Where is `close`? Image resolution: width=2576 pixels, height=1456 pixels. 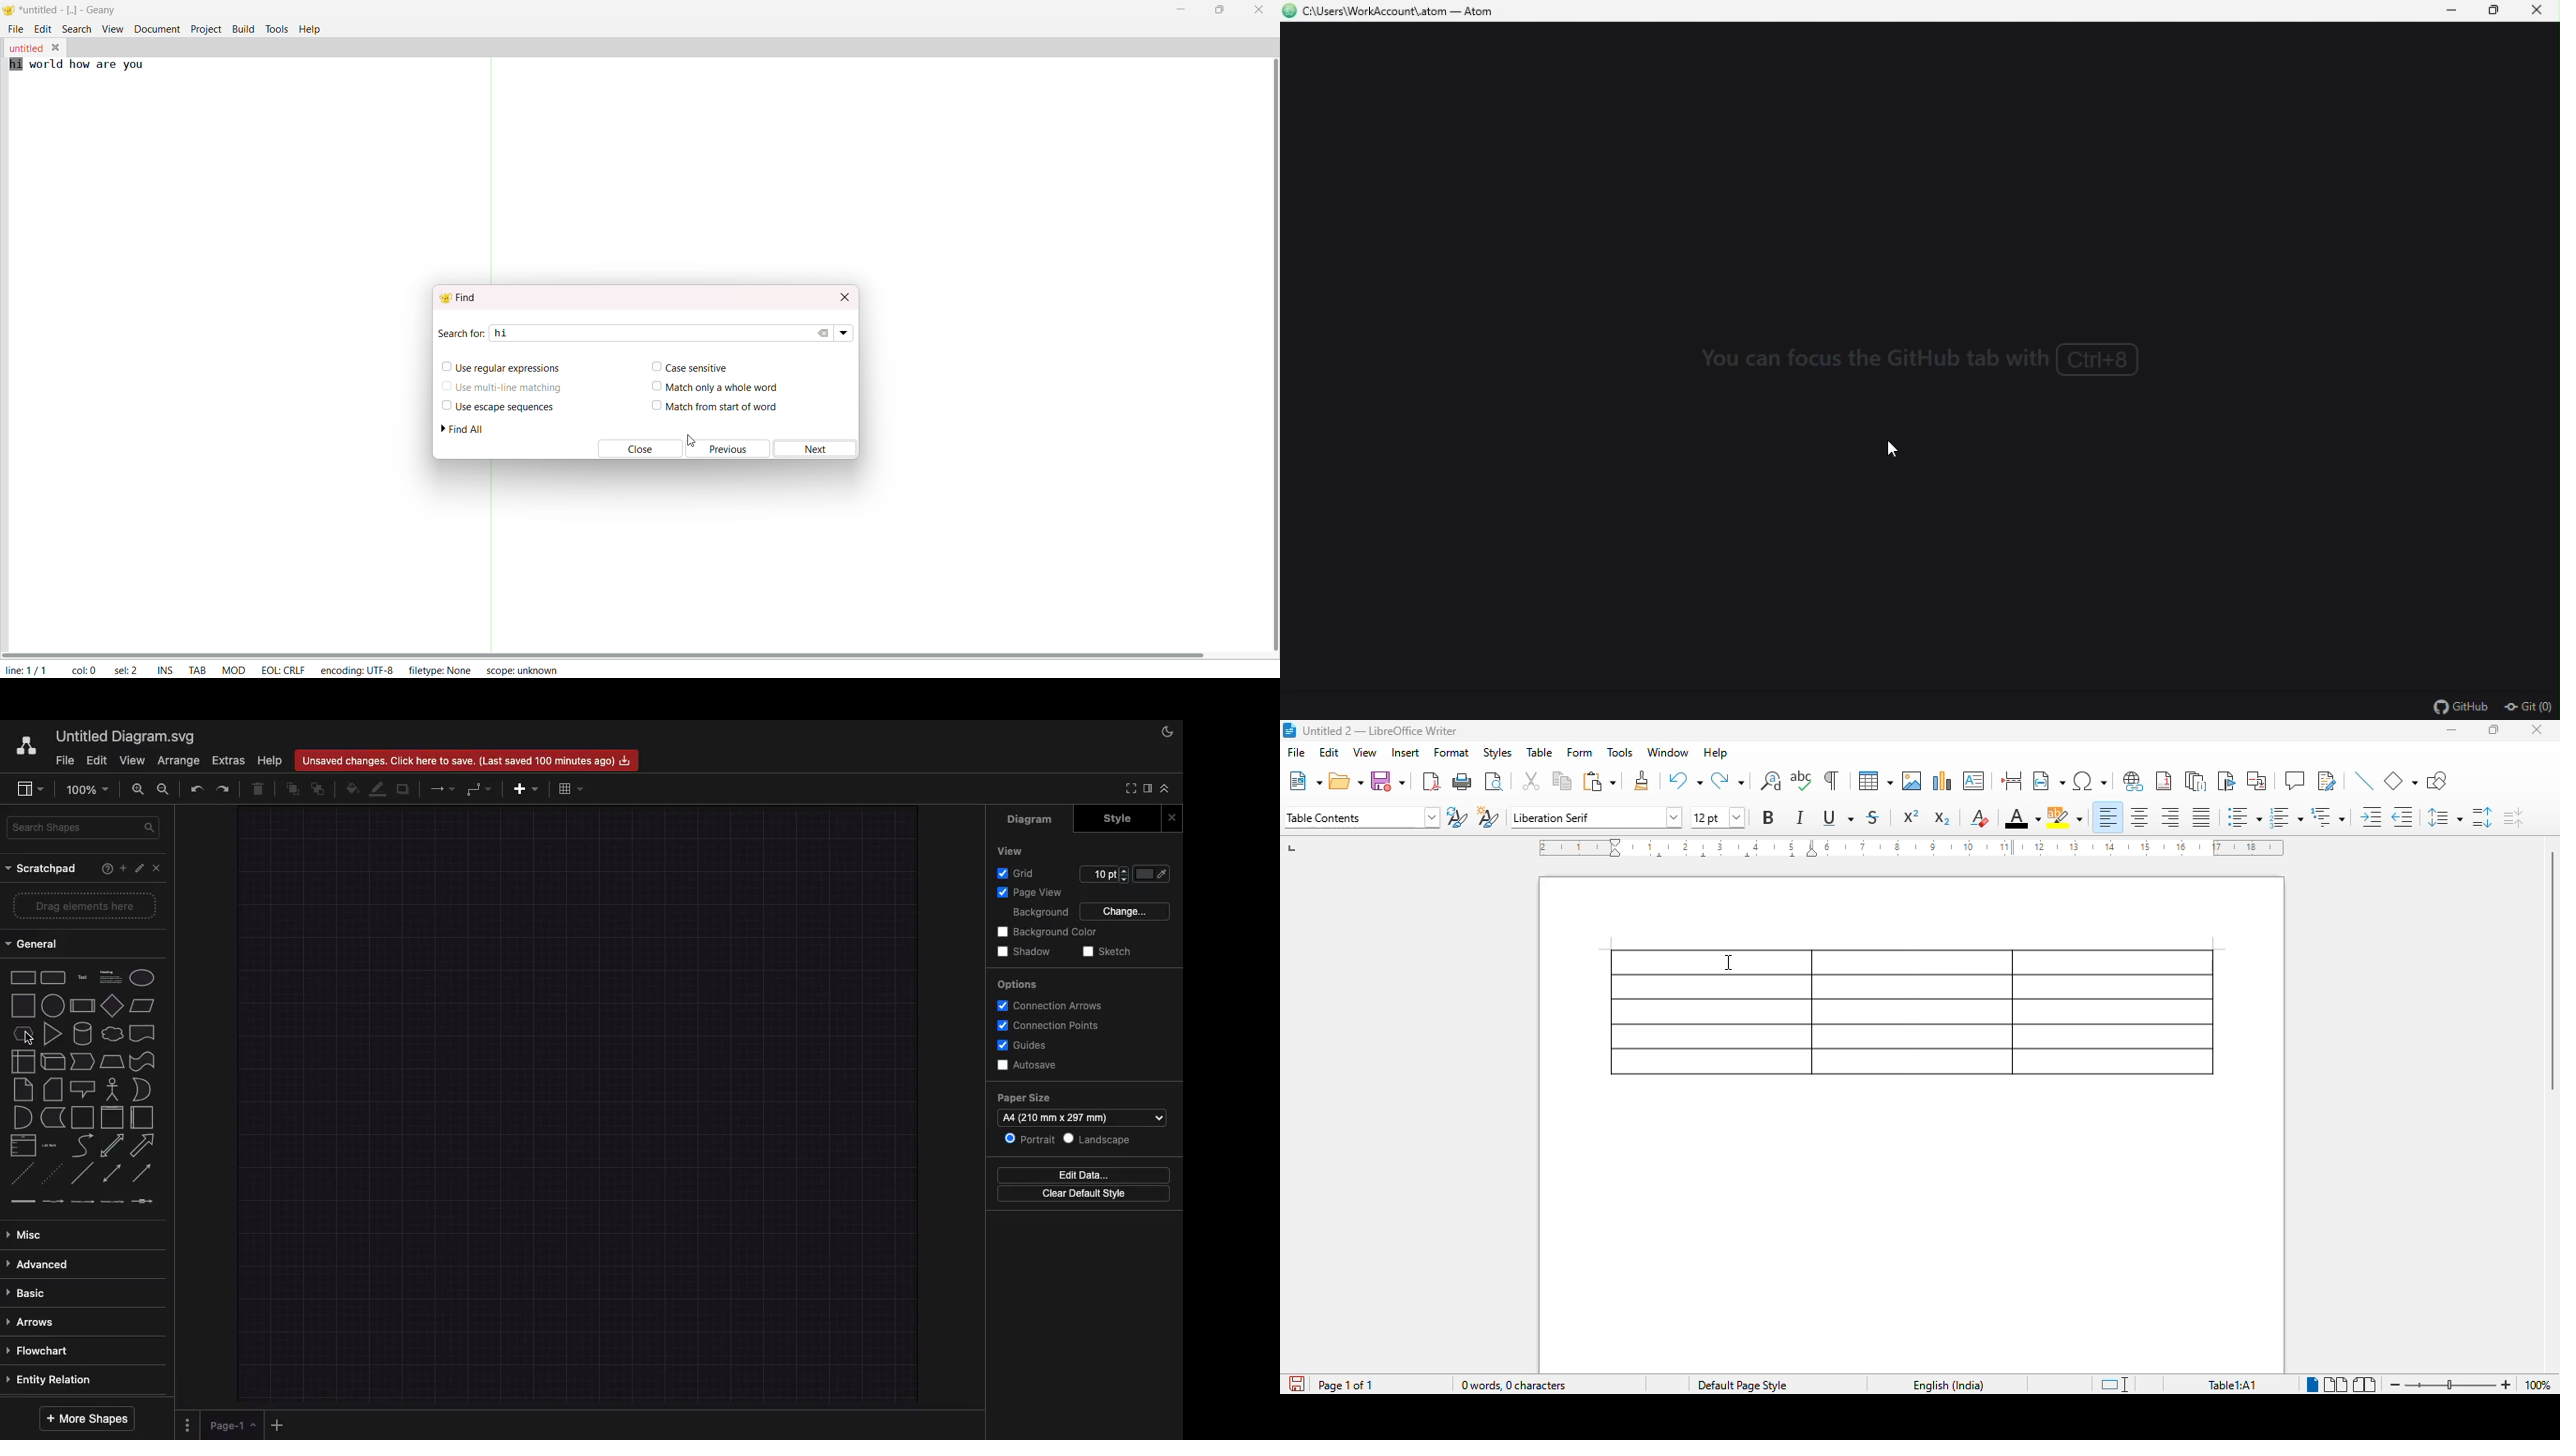
close is located at coordinates (844, 297).